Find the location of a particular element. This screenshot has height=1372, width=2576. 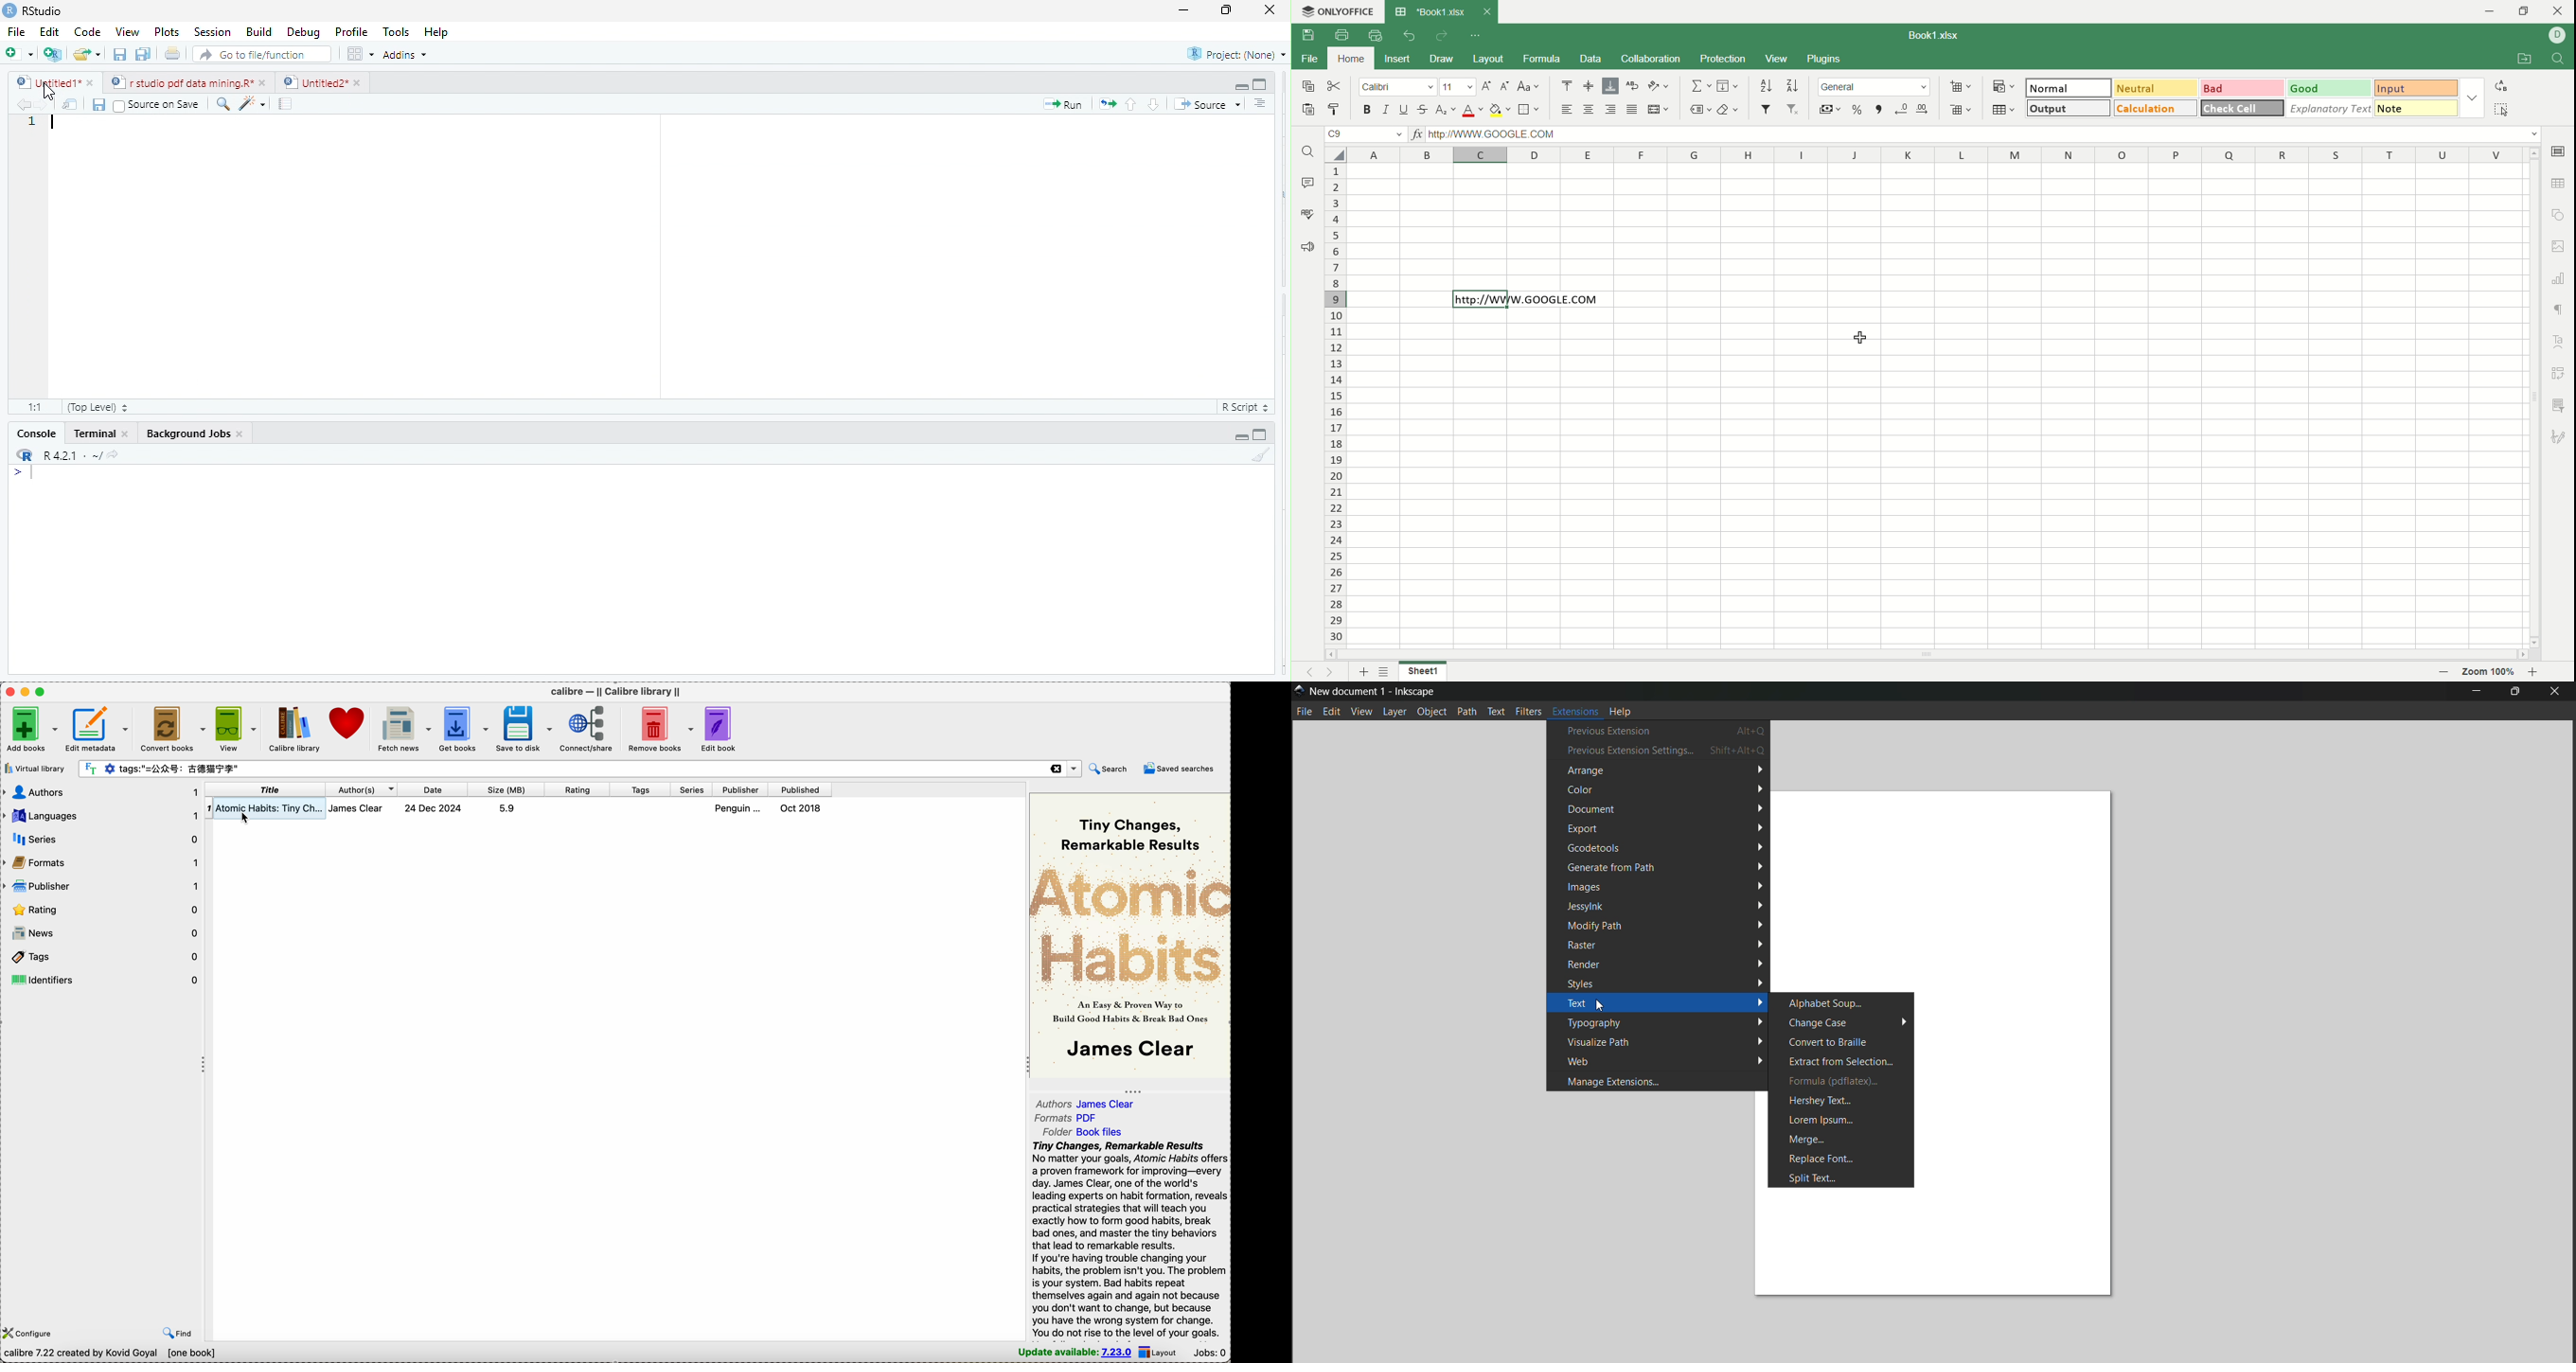

Help is located at coordinates (437, 32).